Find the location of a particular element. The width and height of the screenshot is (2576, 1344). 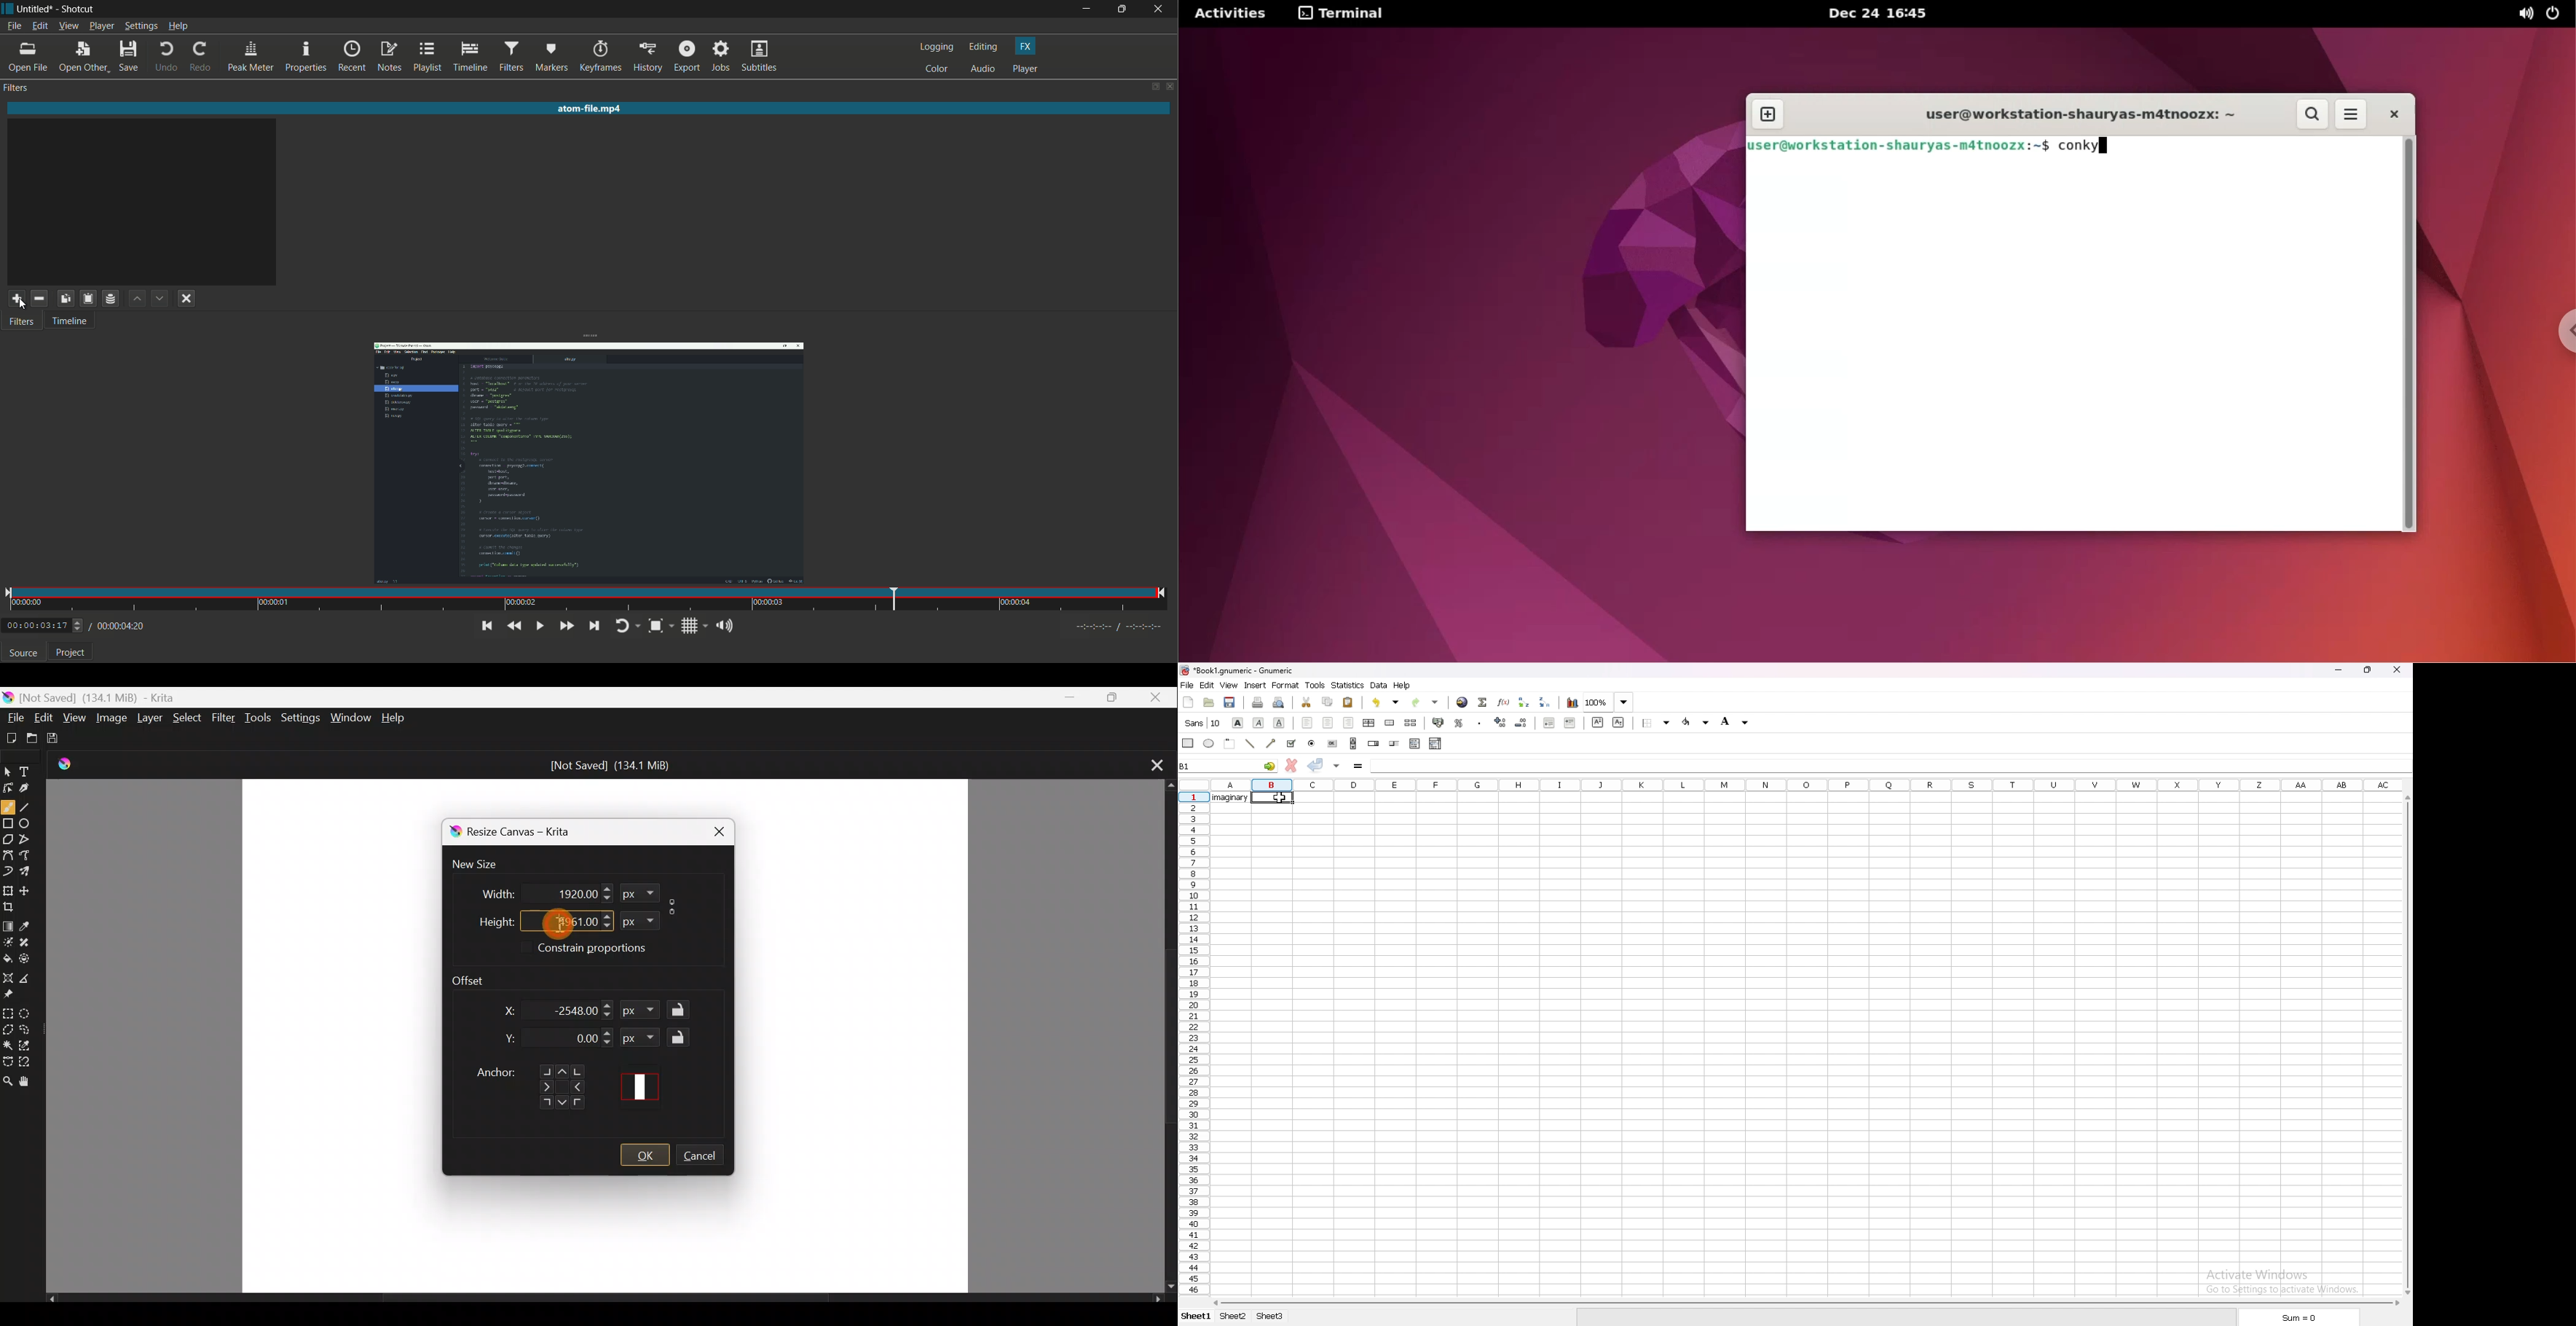

timeline is located at coordinates (469, 56).